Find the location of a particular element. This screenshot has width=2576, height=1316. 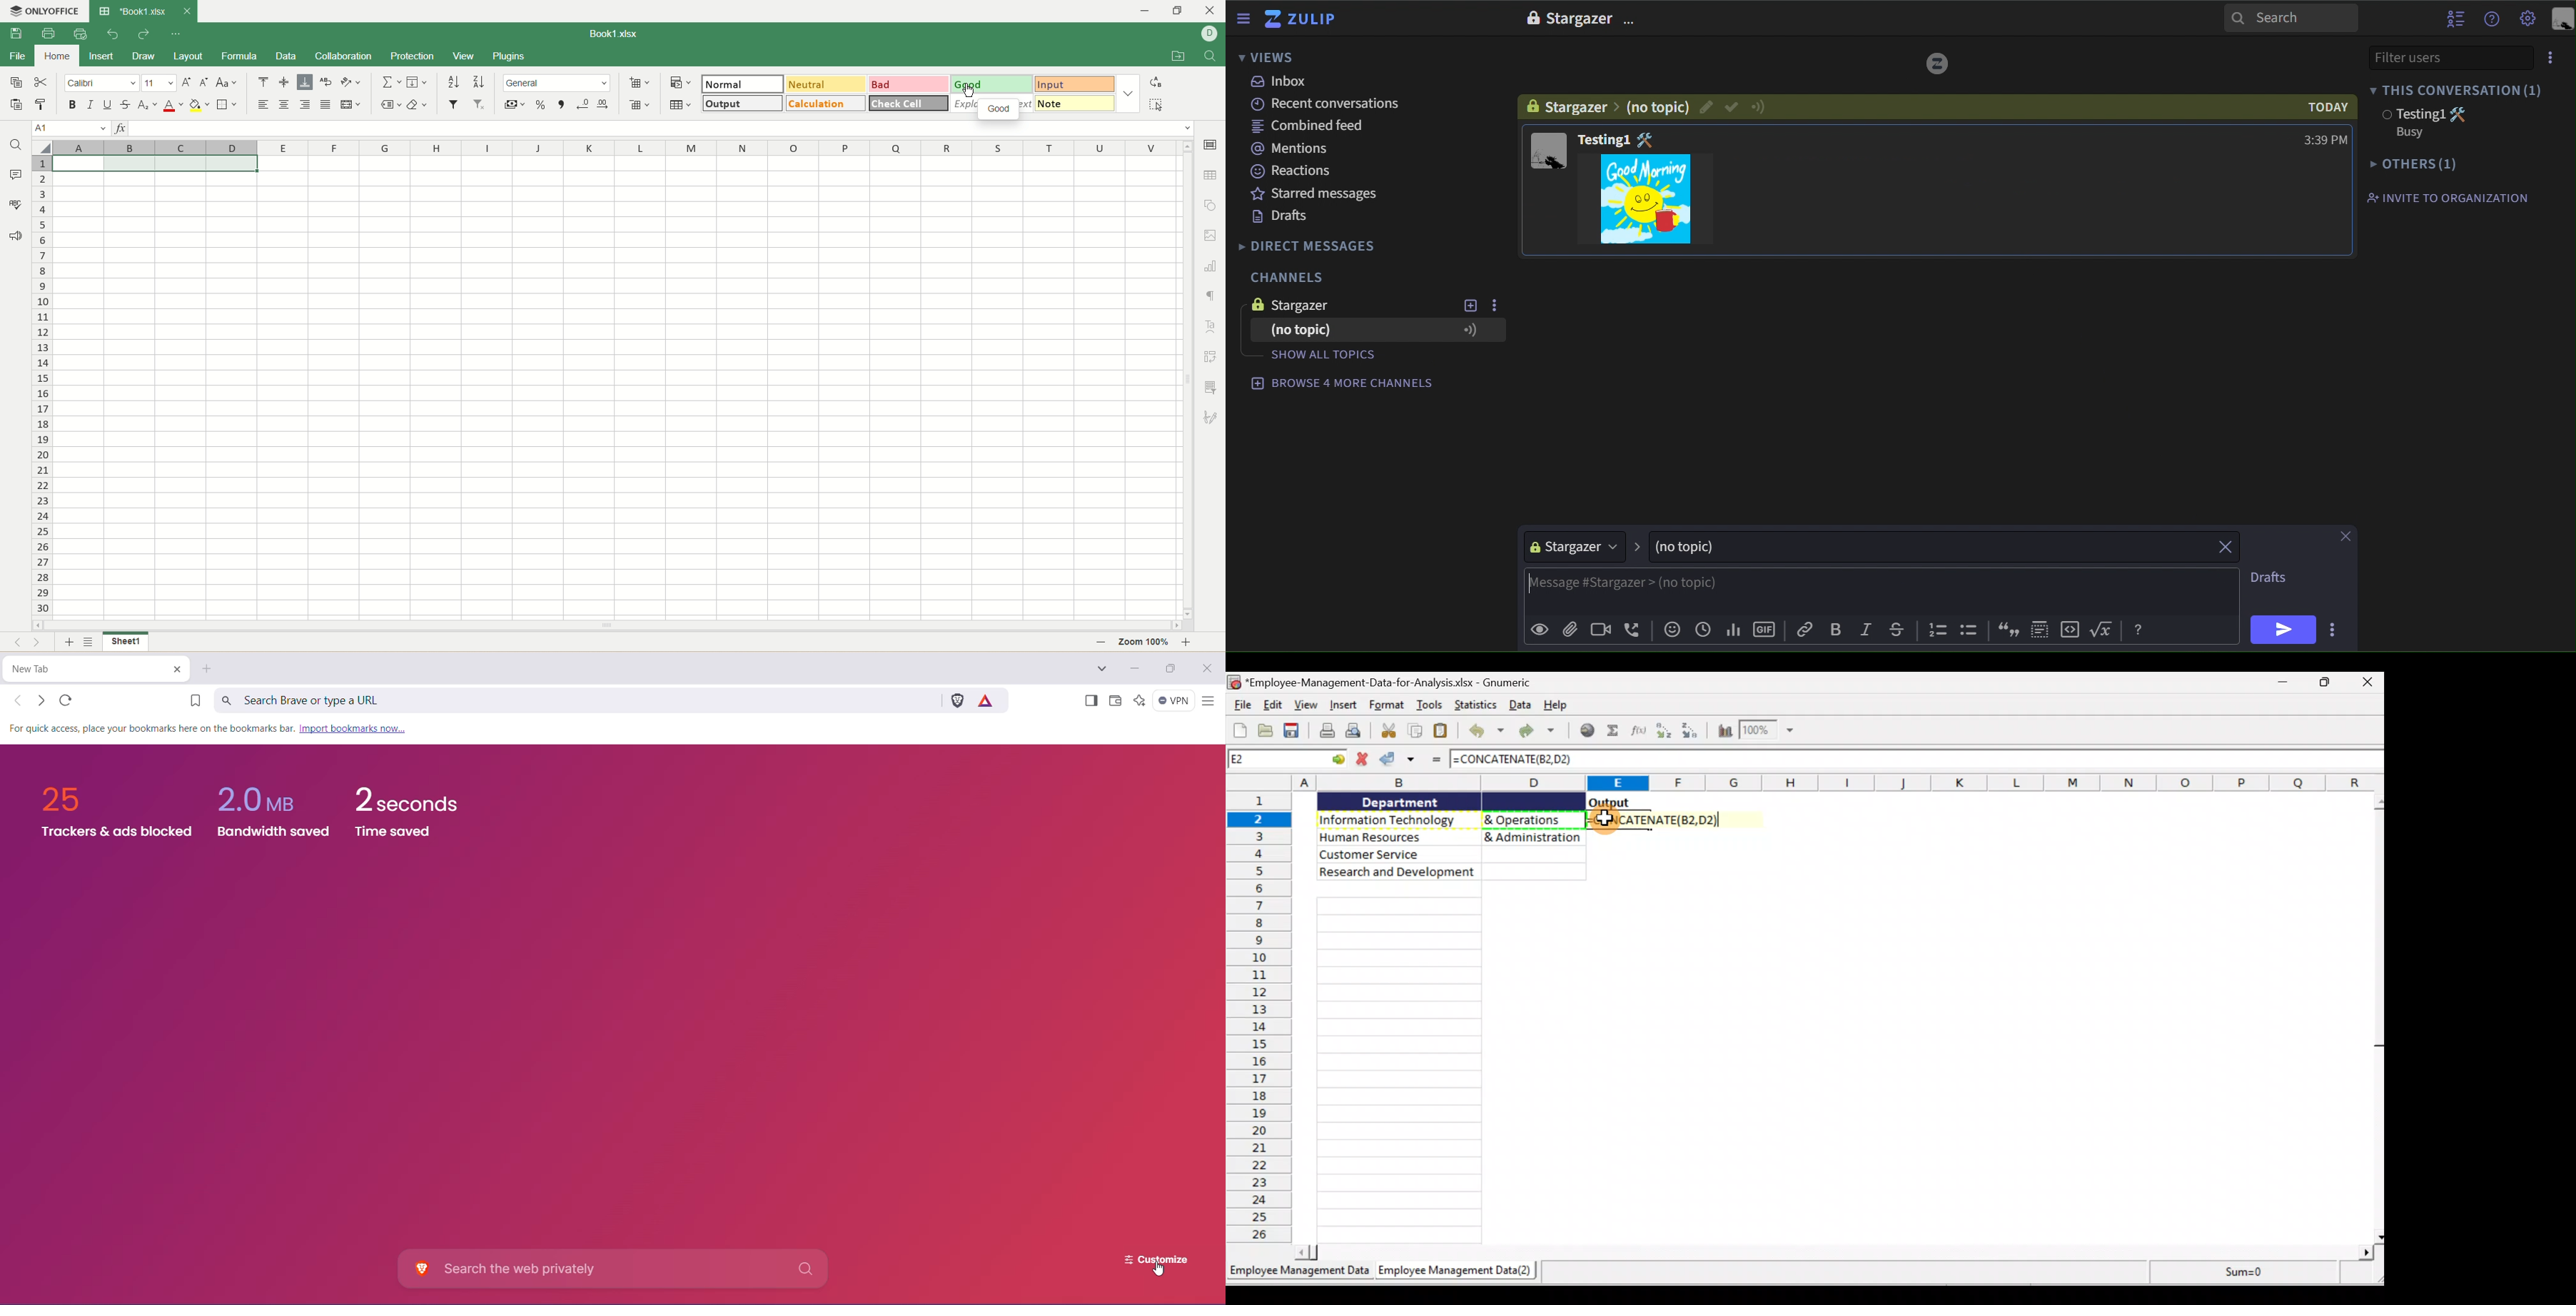

testing1 is located at coordinates (2409, 114).